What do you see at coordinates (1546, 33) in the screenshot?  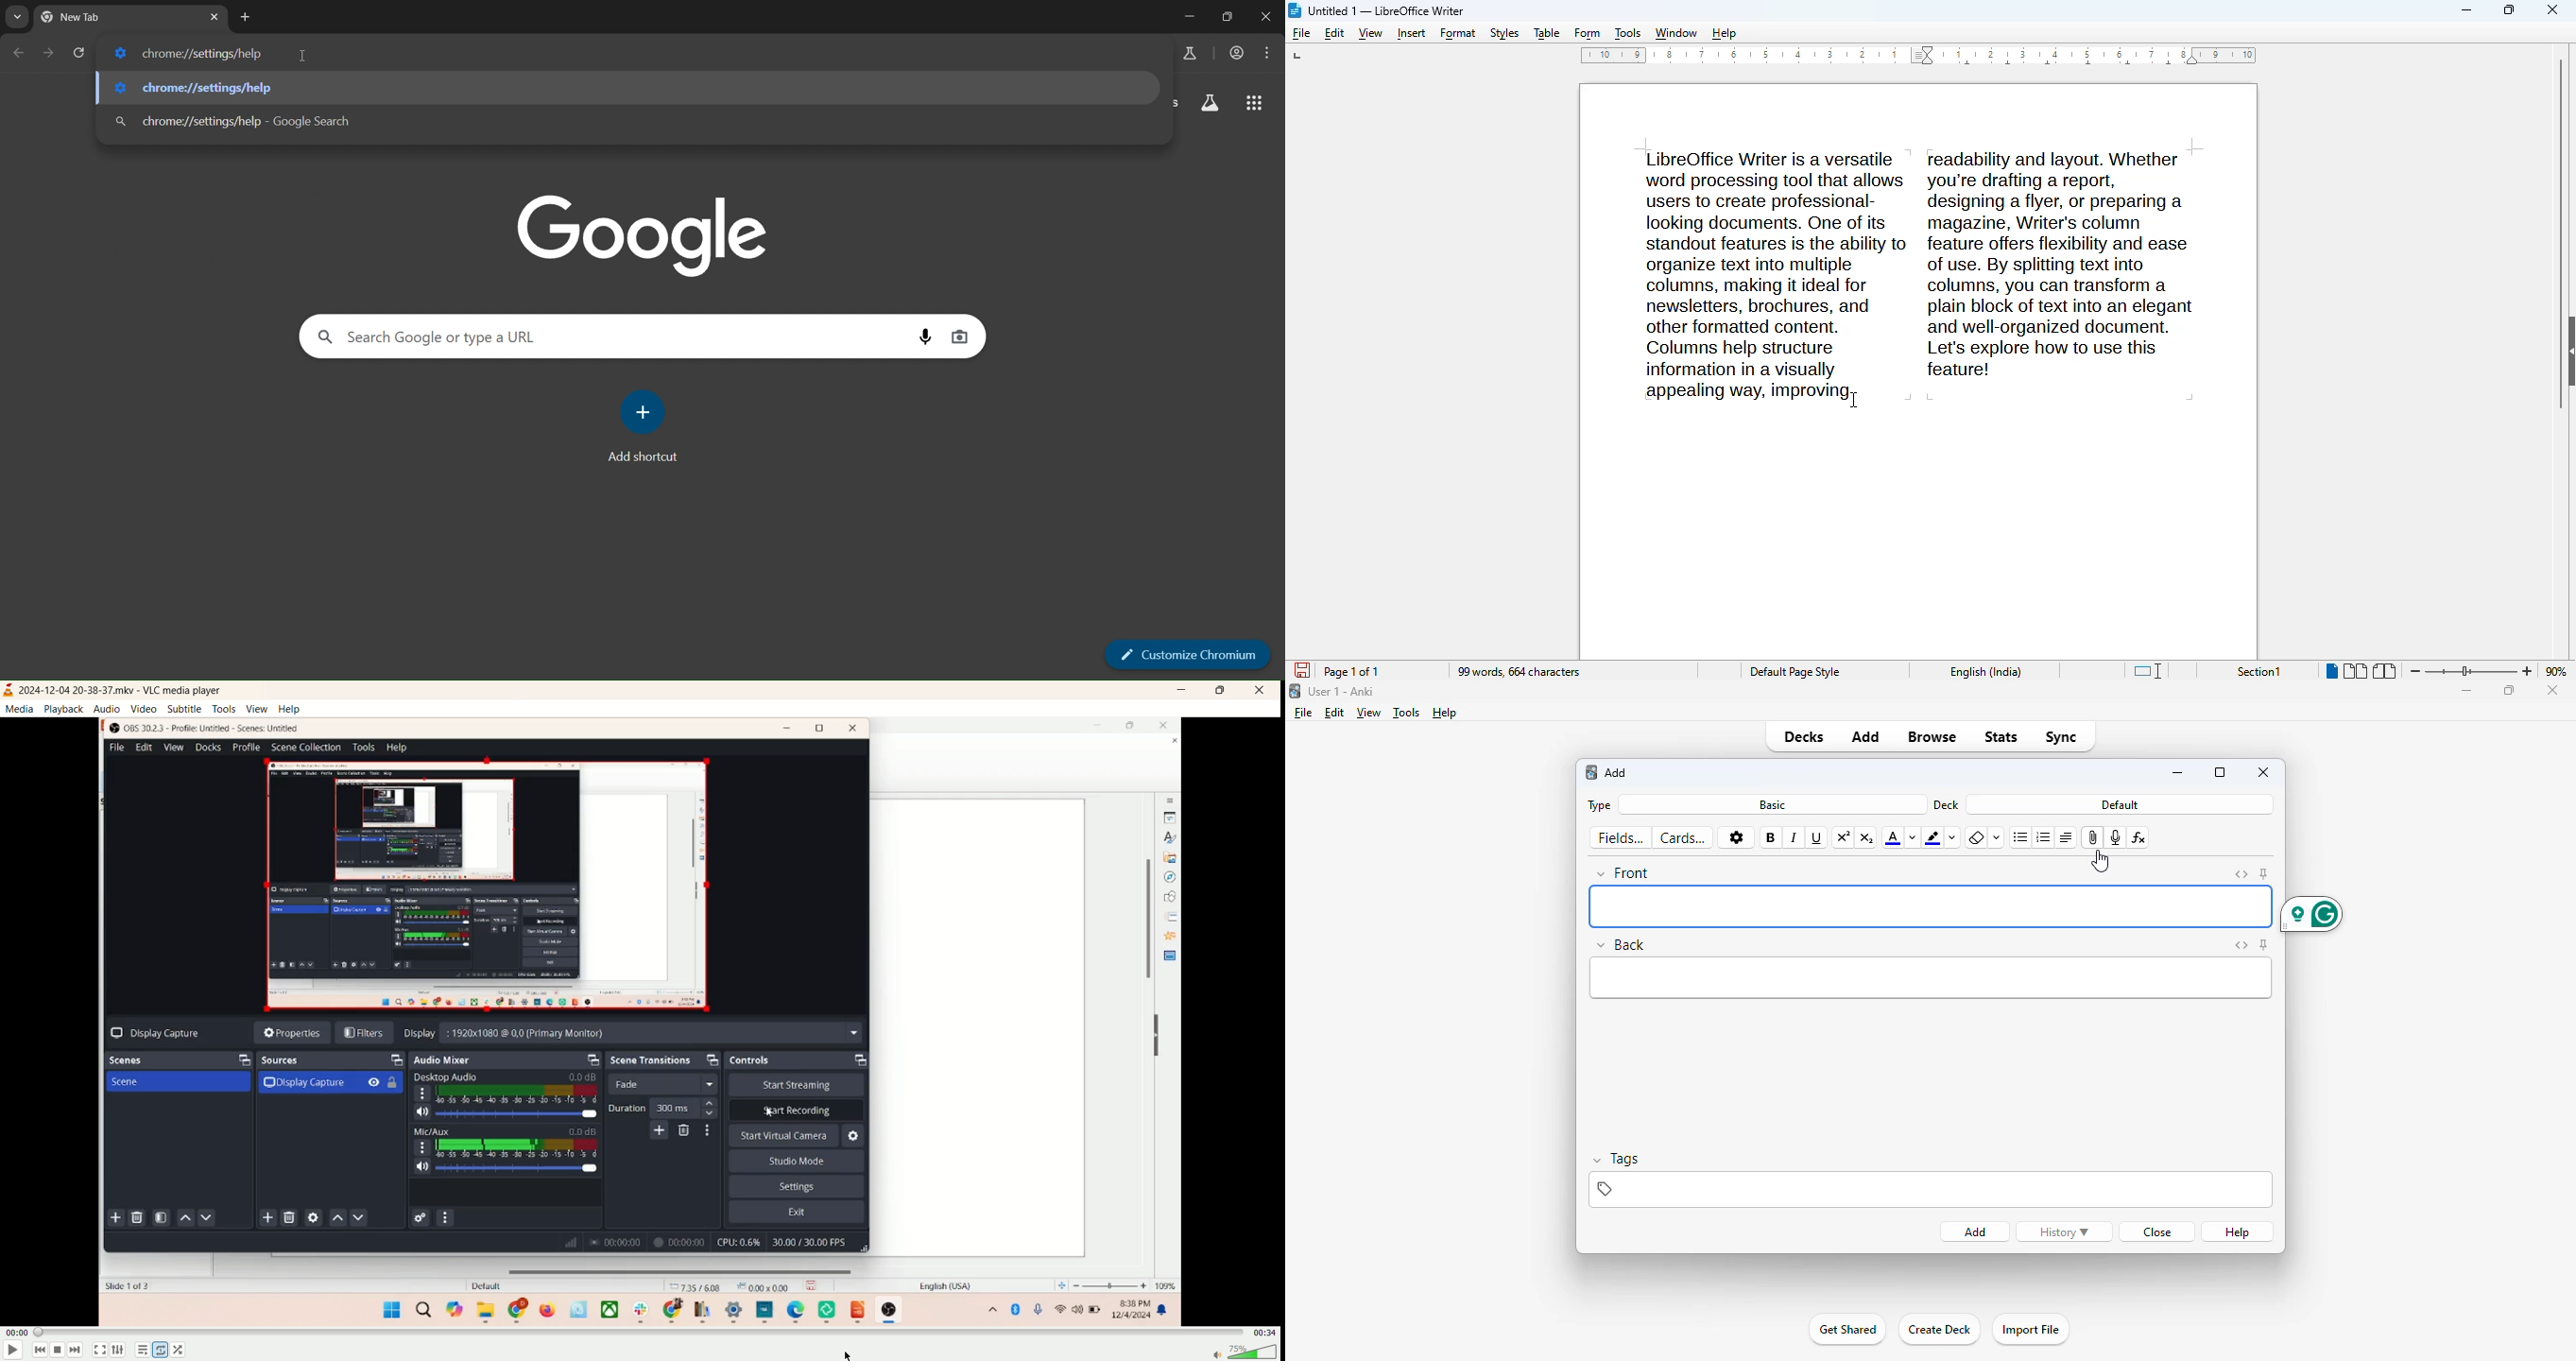 I see `table` at bounding box center [1546, 33].